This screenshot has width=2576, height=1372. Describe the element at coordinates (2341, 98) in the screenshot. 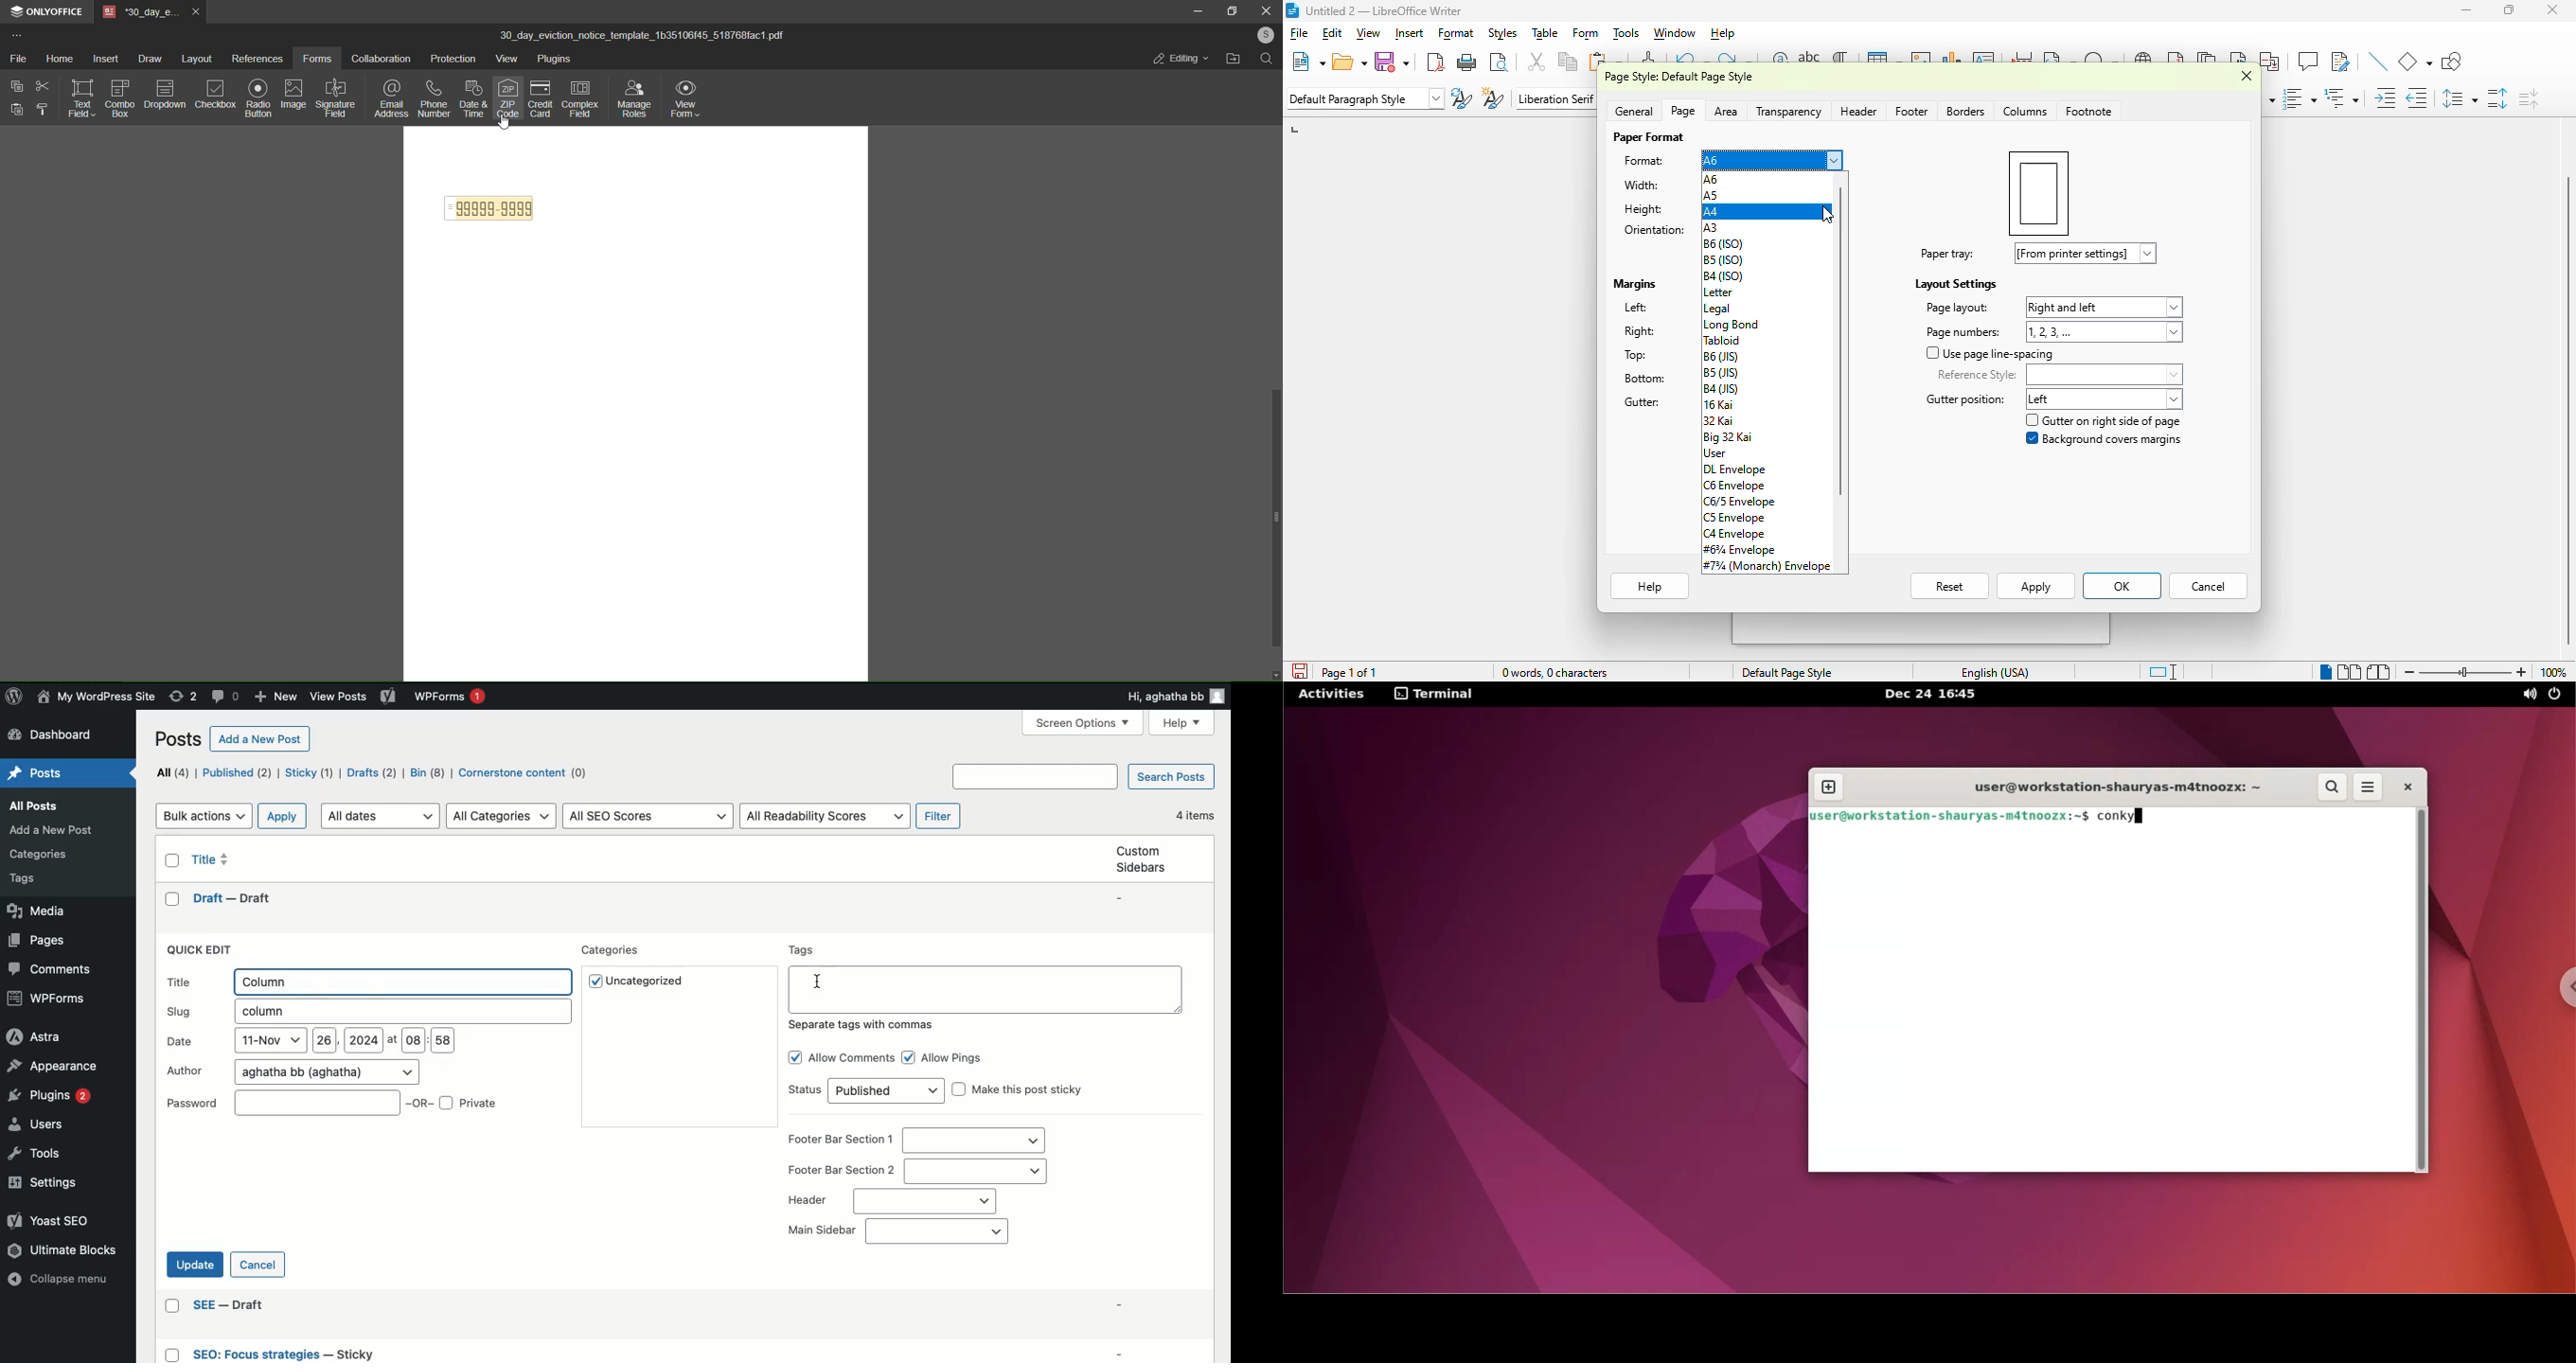

I see `select outline format` at that location.